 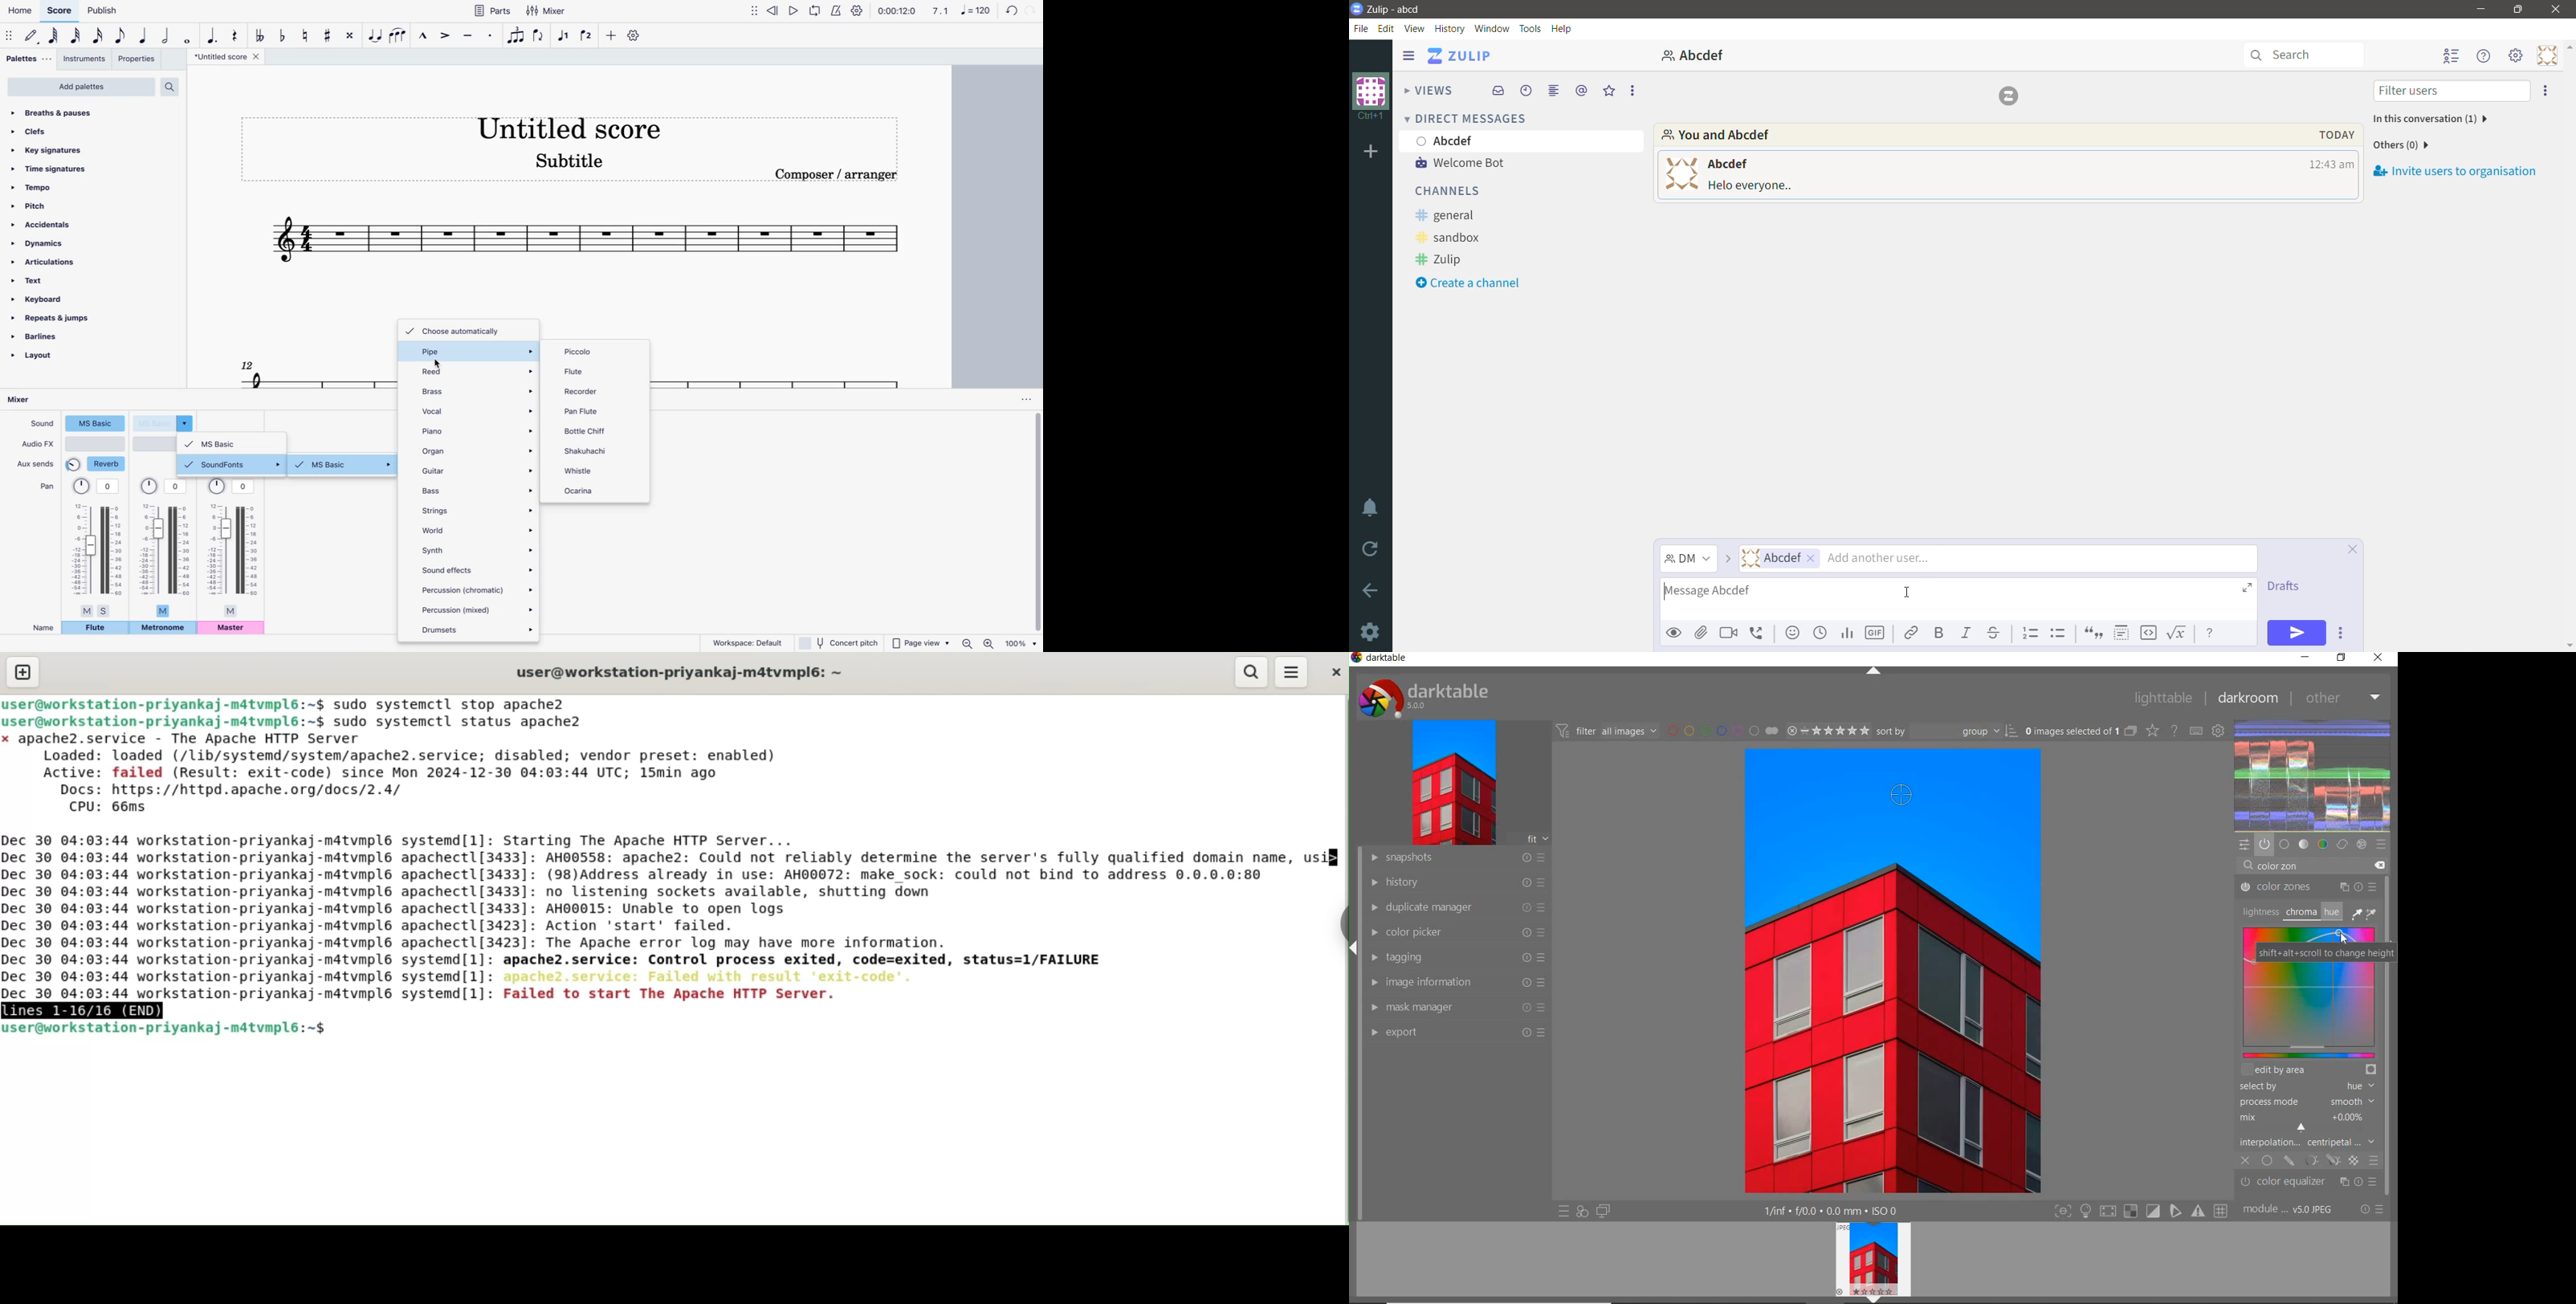 I want to click on score, so click(x=585, y=243).